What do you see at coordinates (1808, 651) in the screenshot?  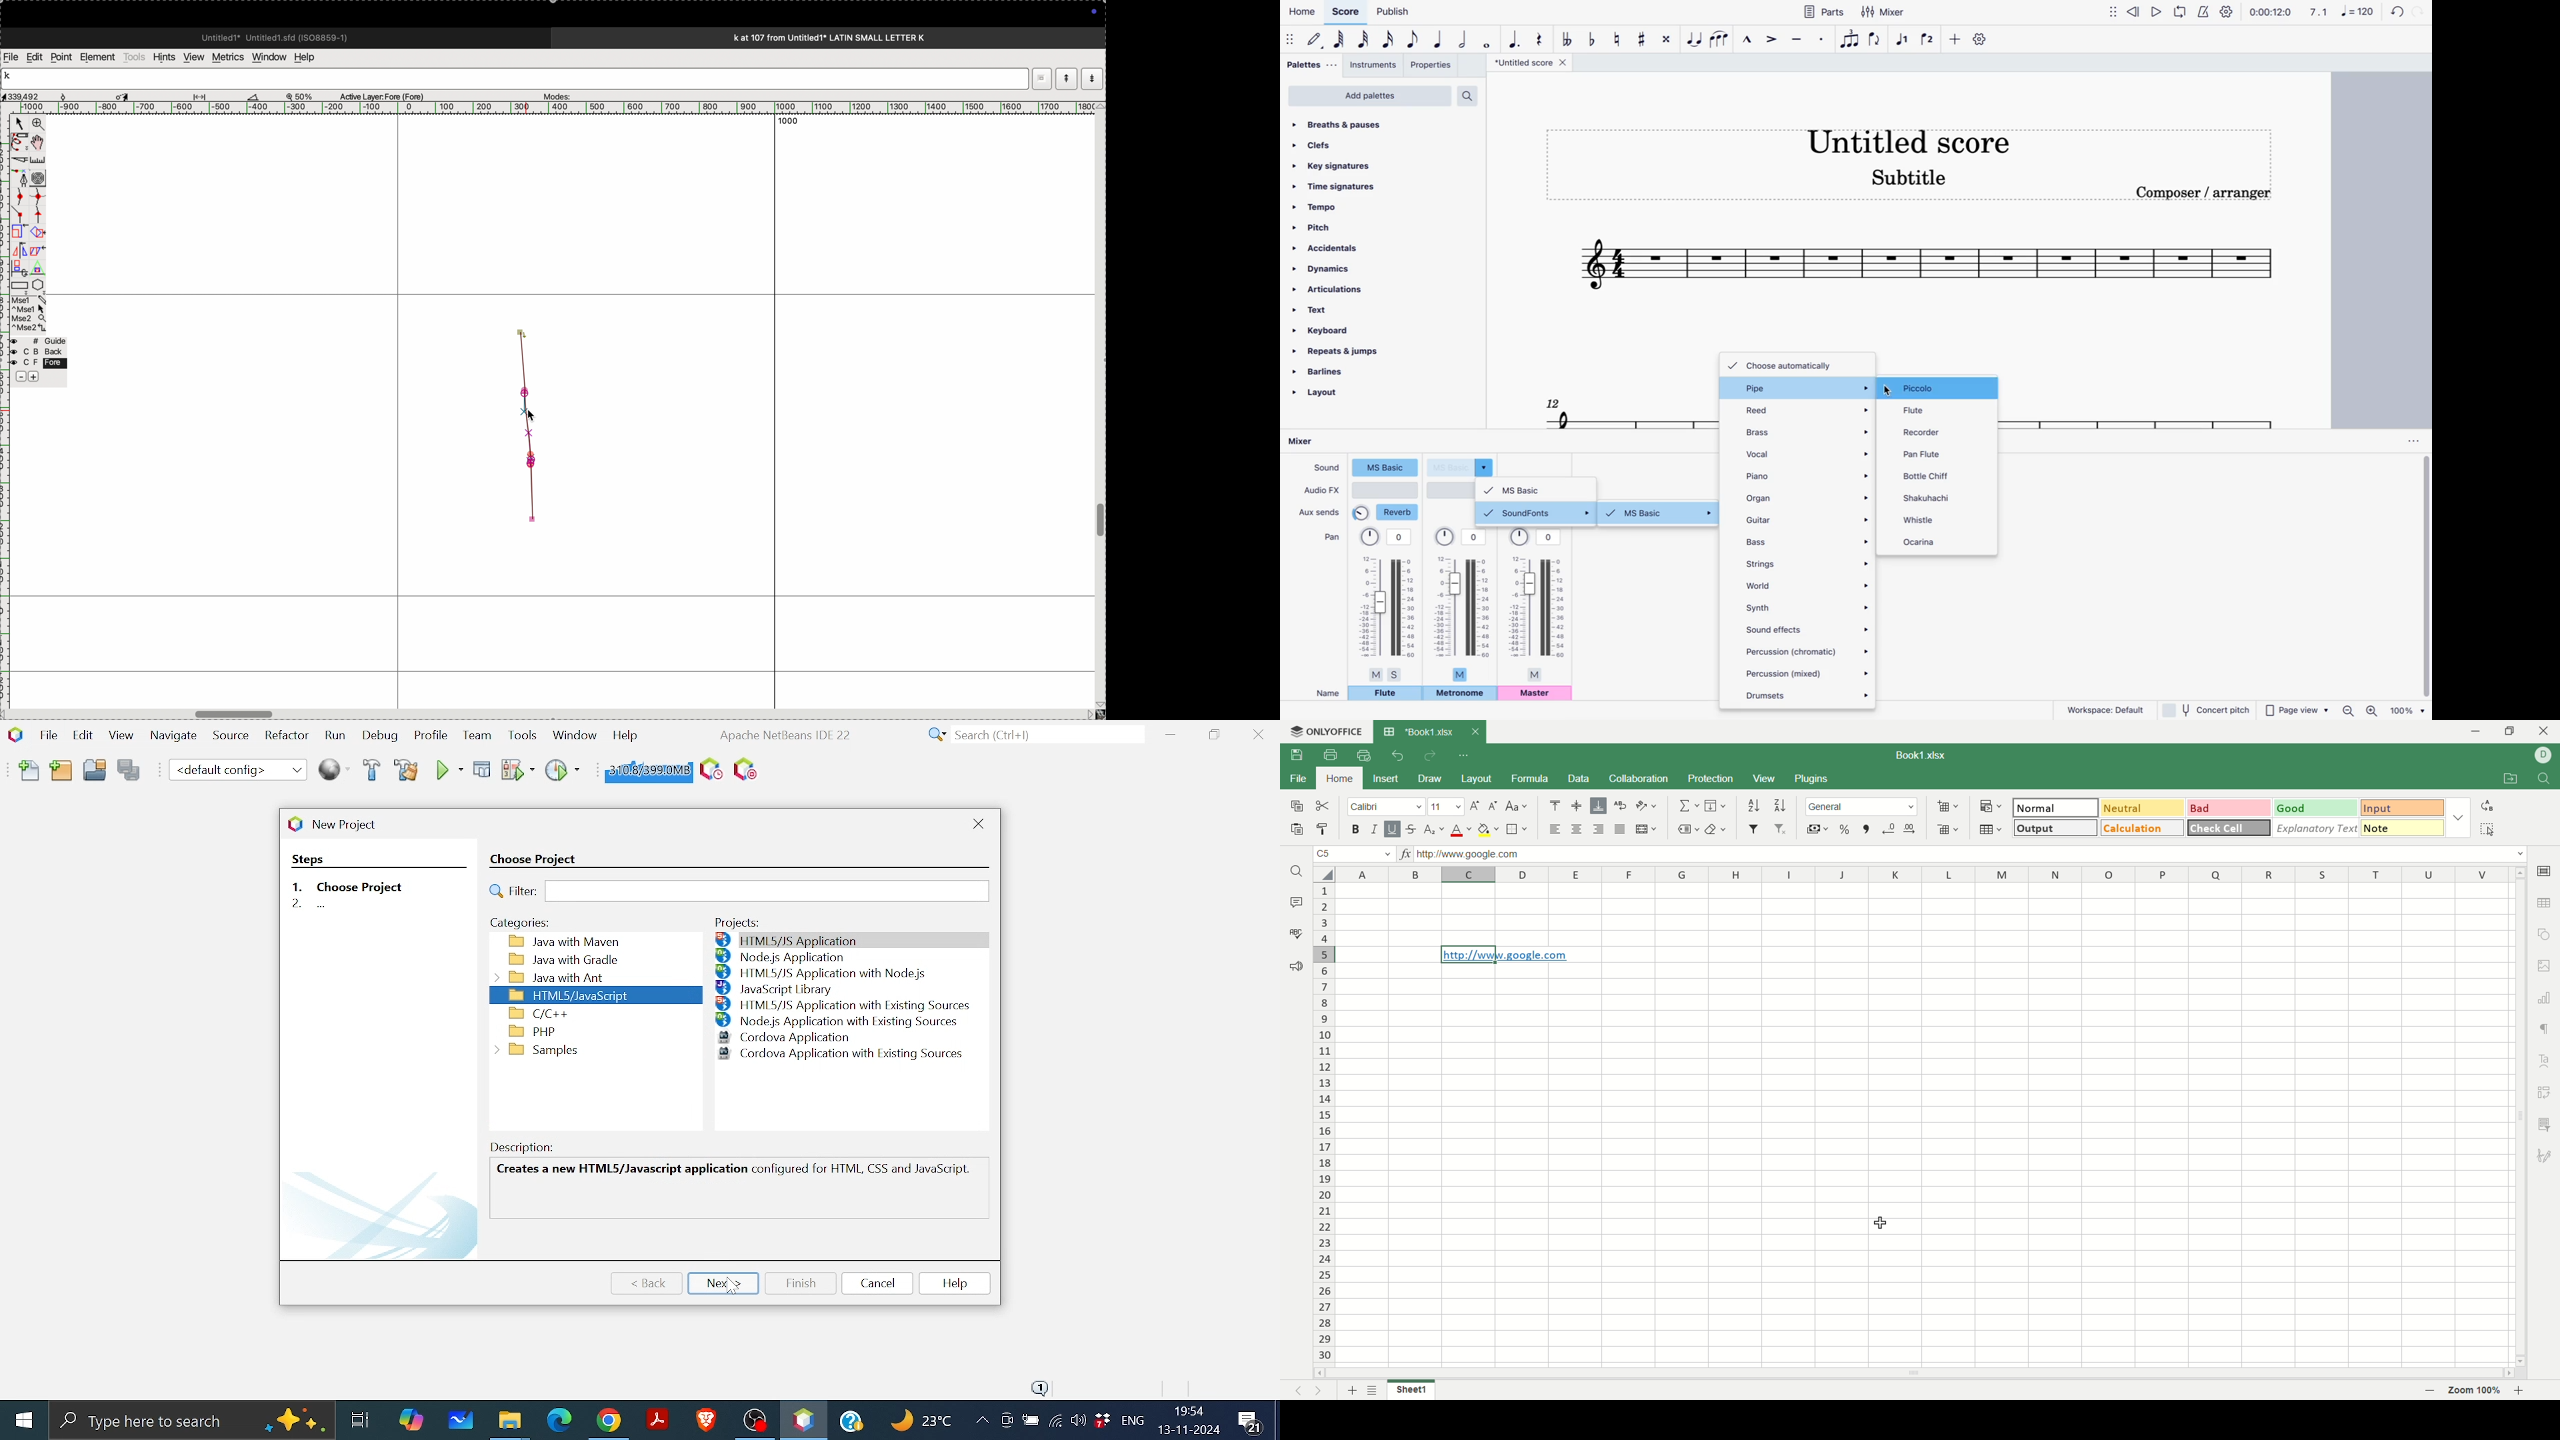 I see `percussion` at bounding box center [1808, 651].